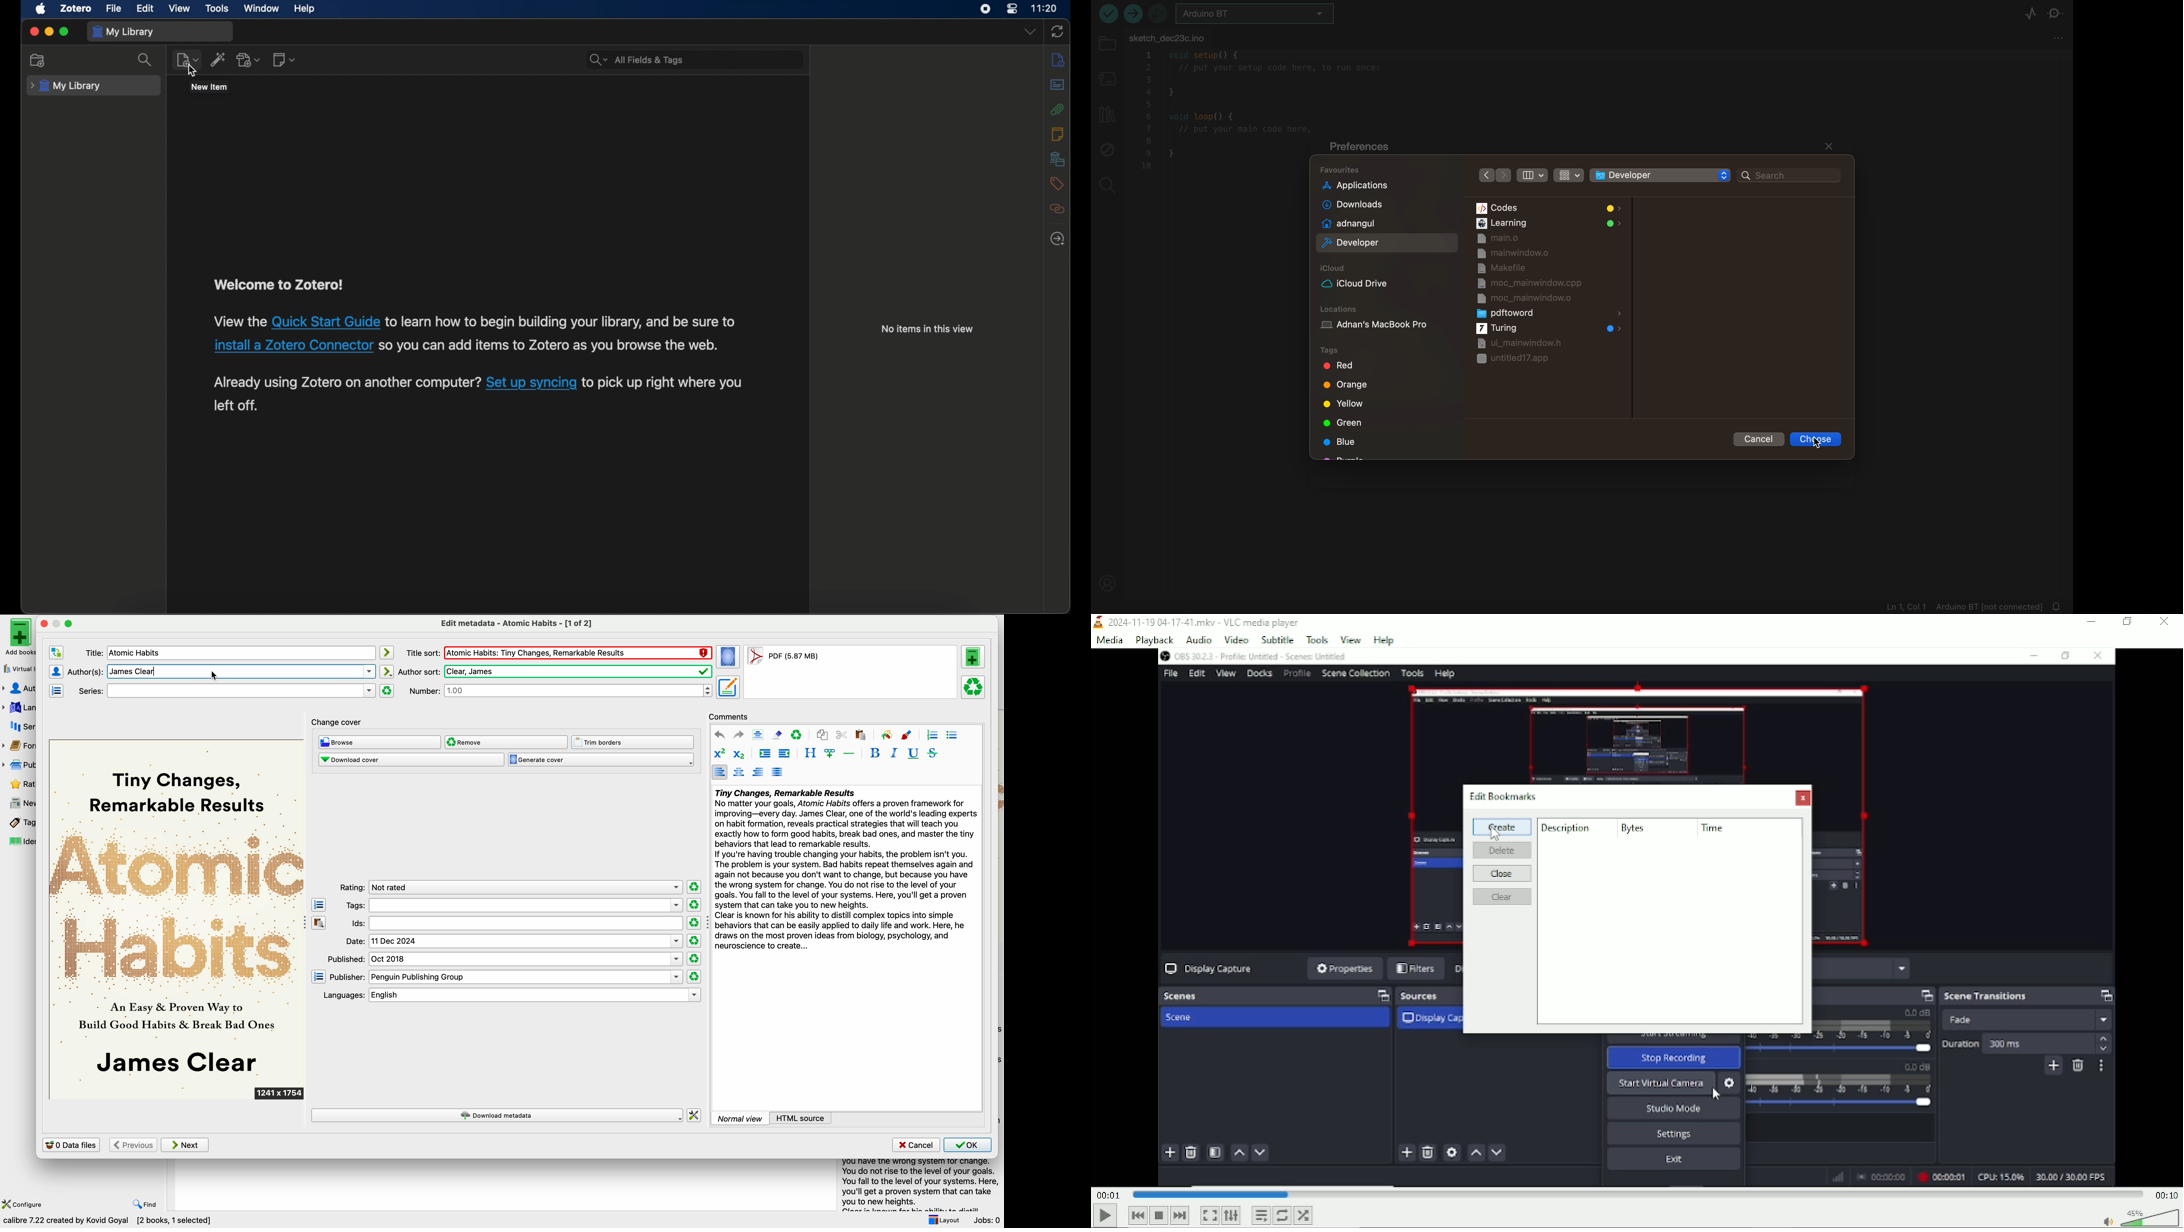  I want to click on Create, so click(1502, 827).